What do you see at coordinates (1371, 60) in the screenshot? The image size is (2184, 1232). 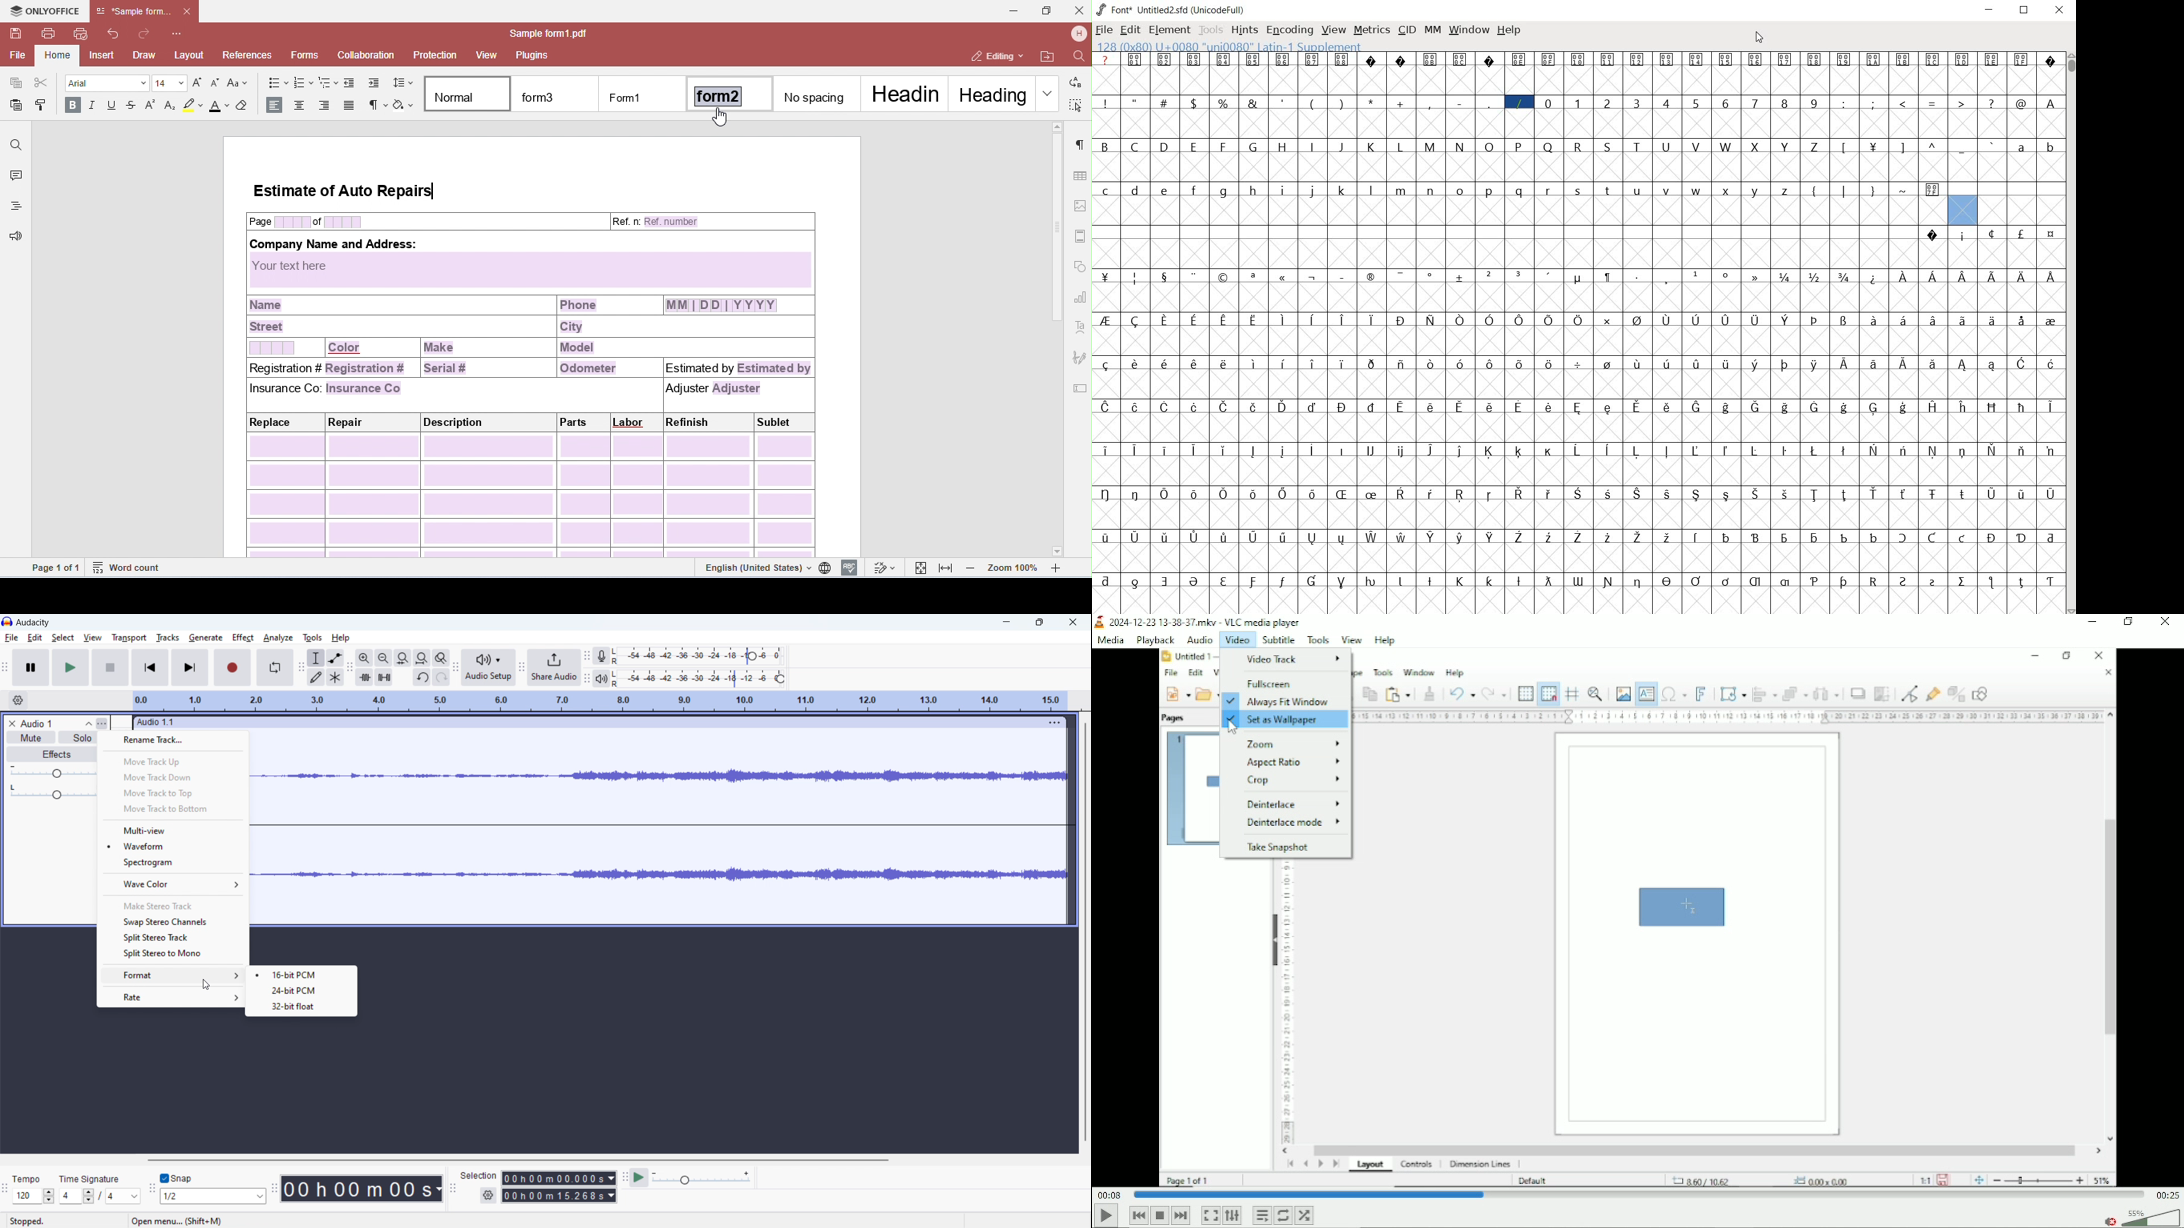 I see `glyph` at bounding box center [1371, 60].